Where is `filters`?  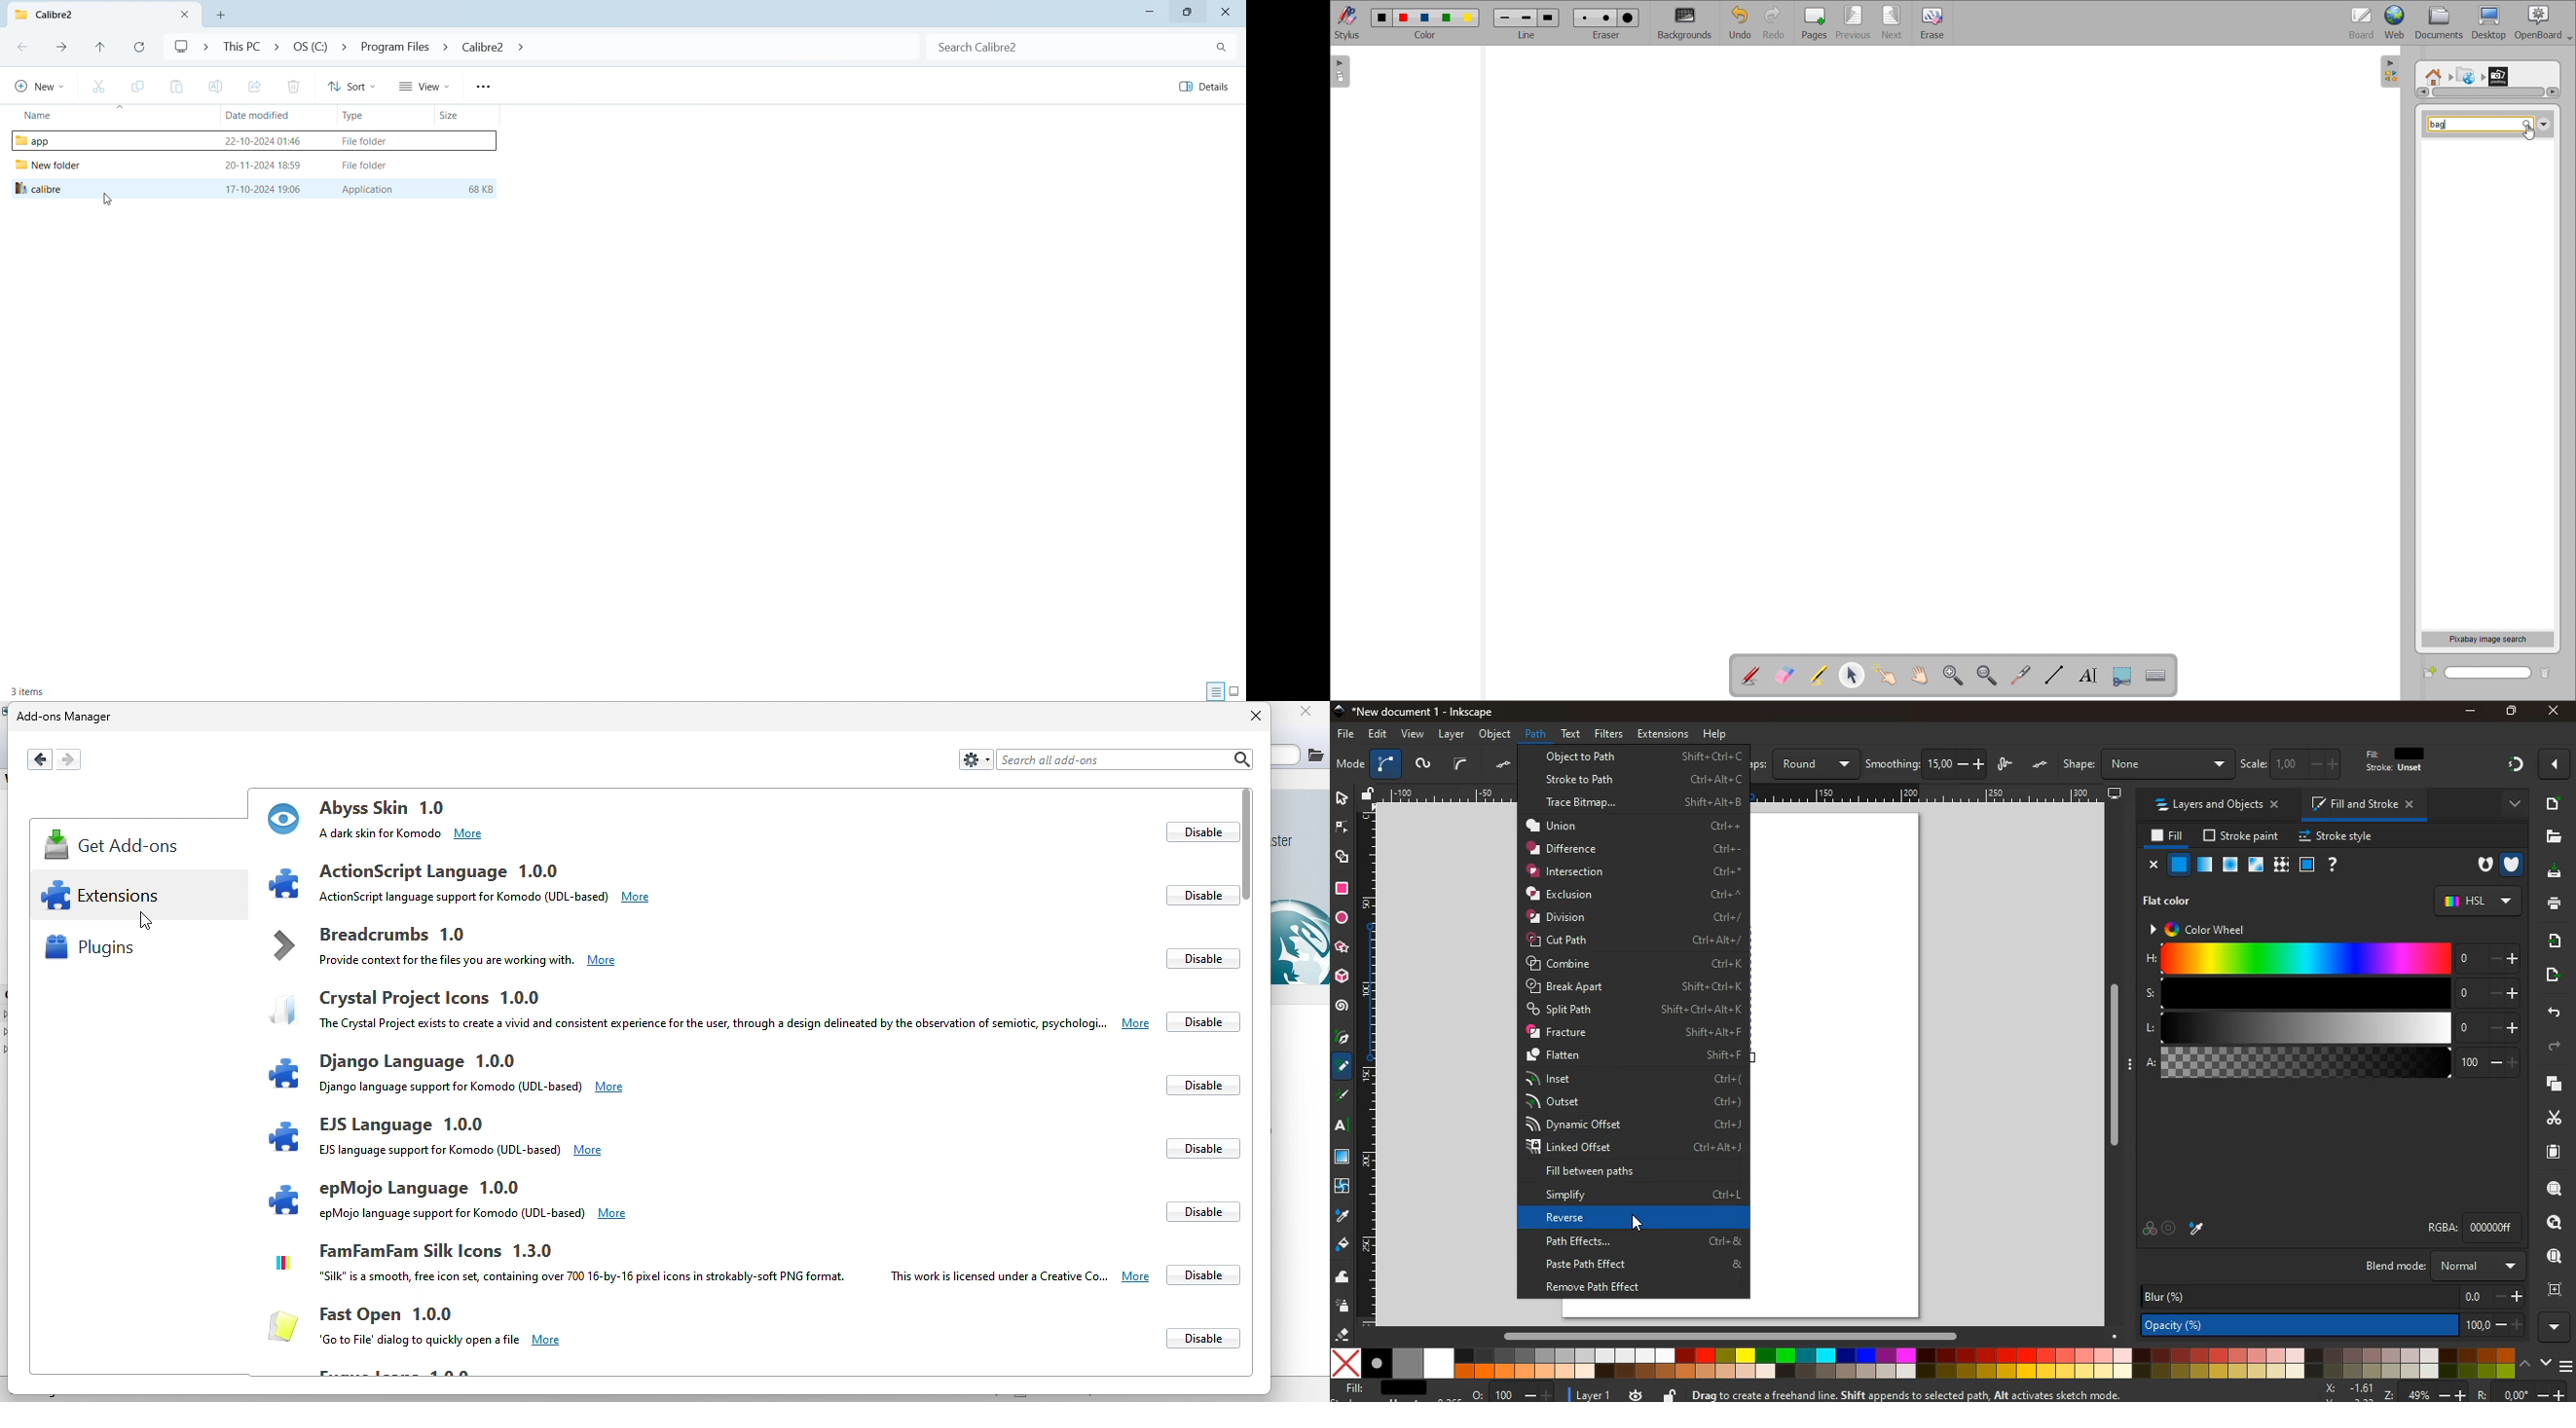 filters is located at coordinates (1609, 734).